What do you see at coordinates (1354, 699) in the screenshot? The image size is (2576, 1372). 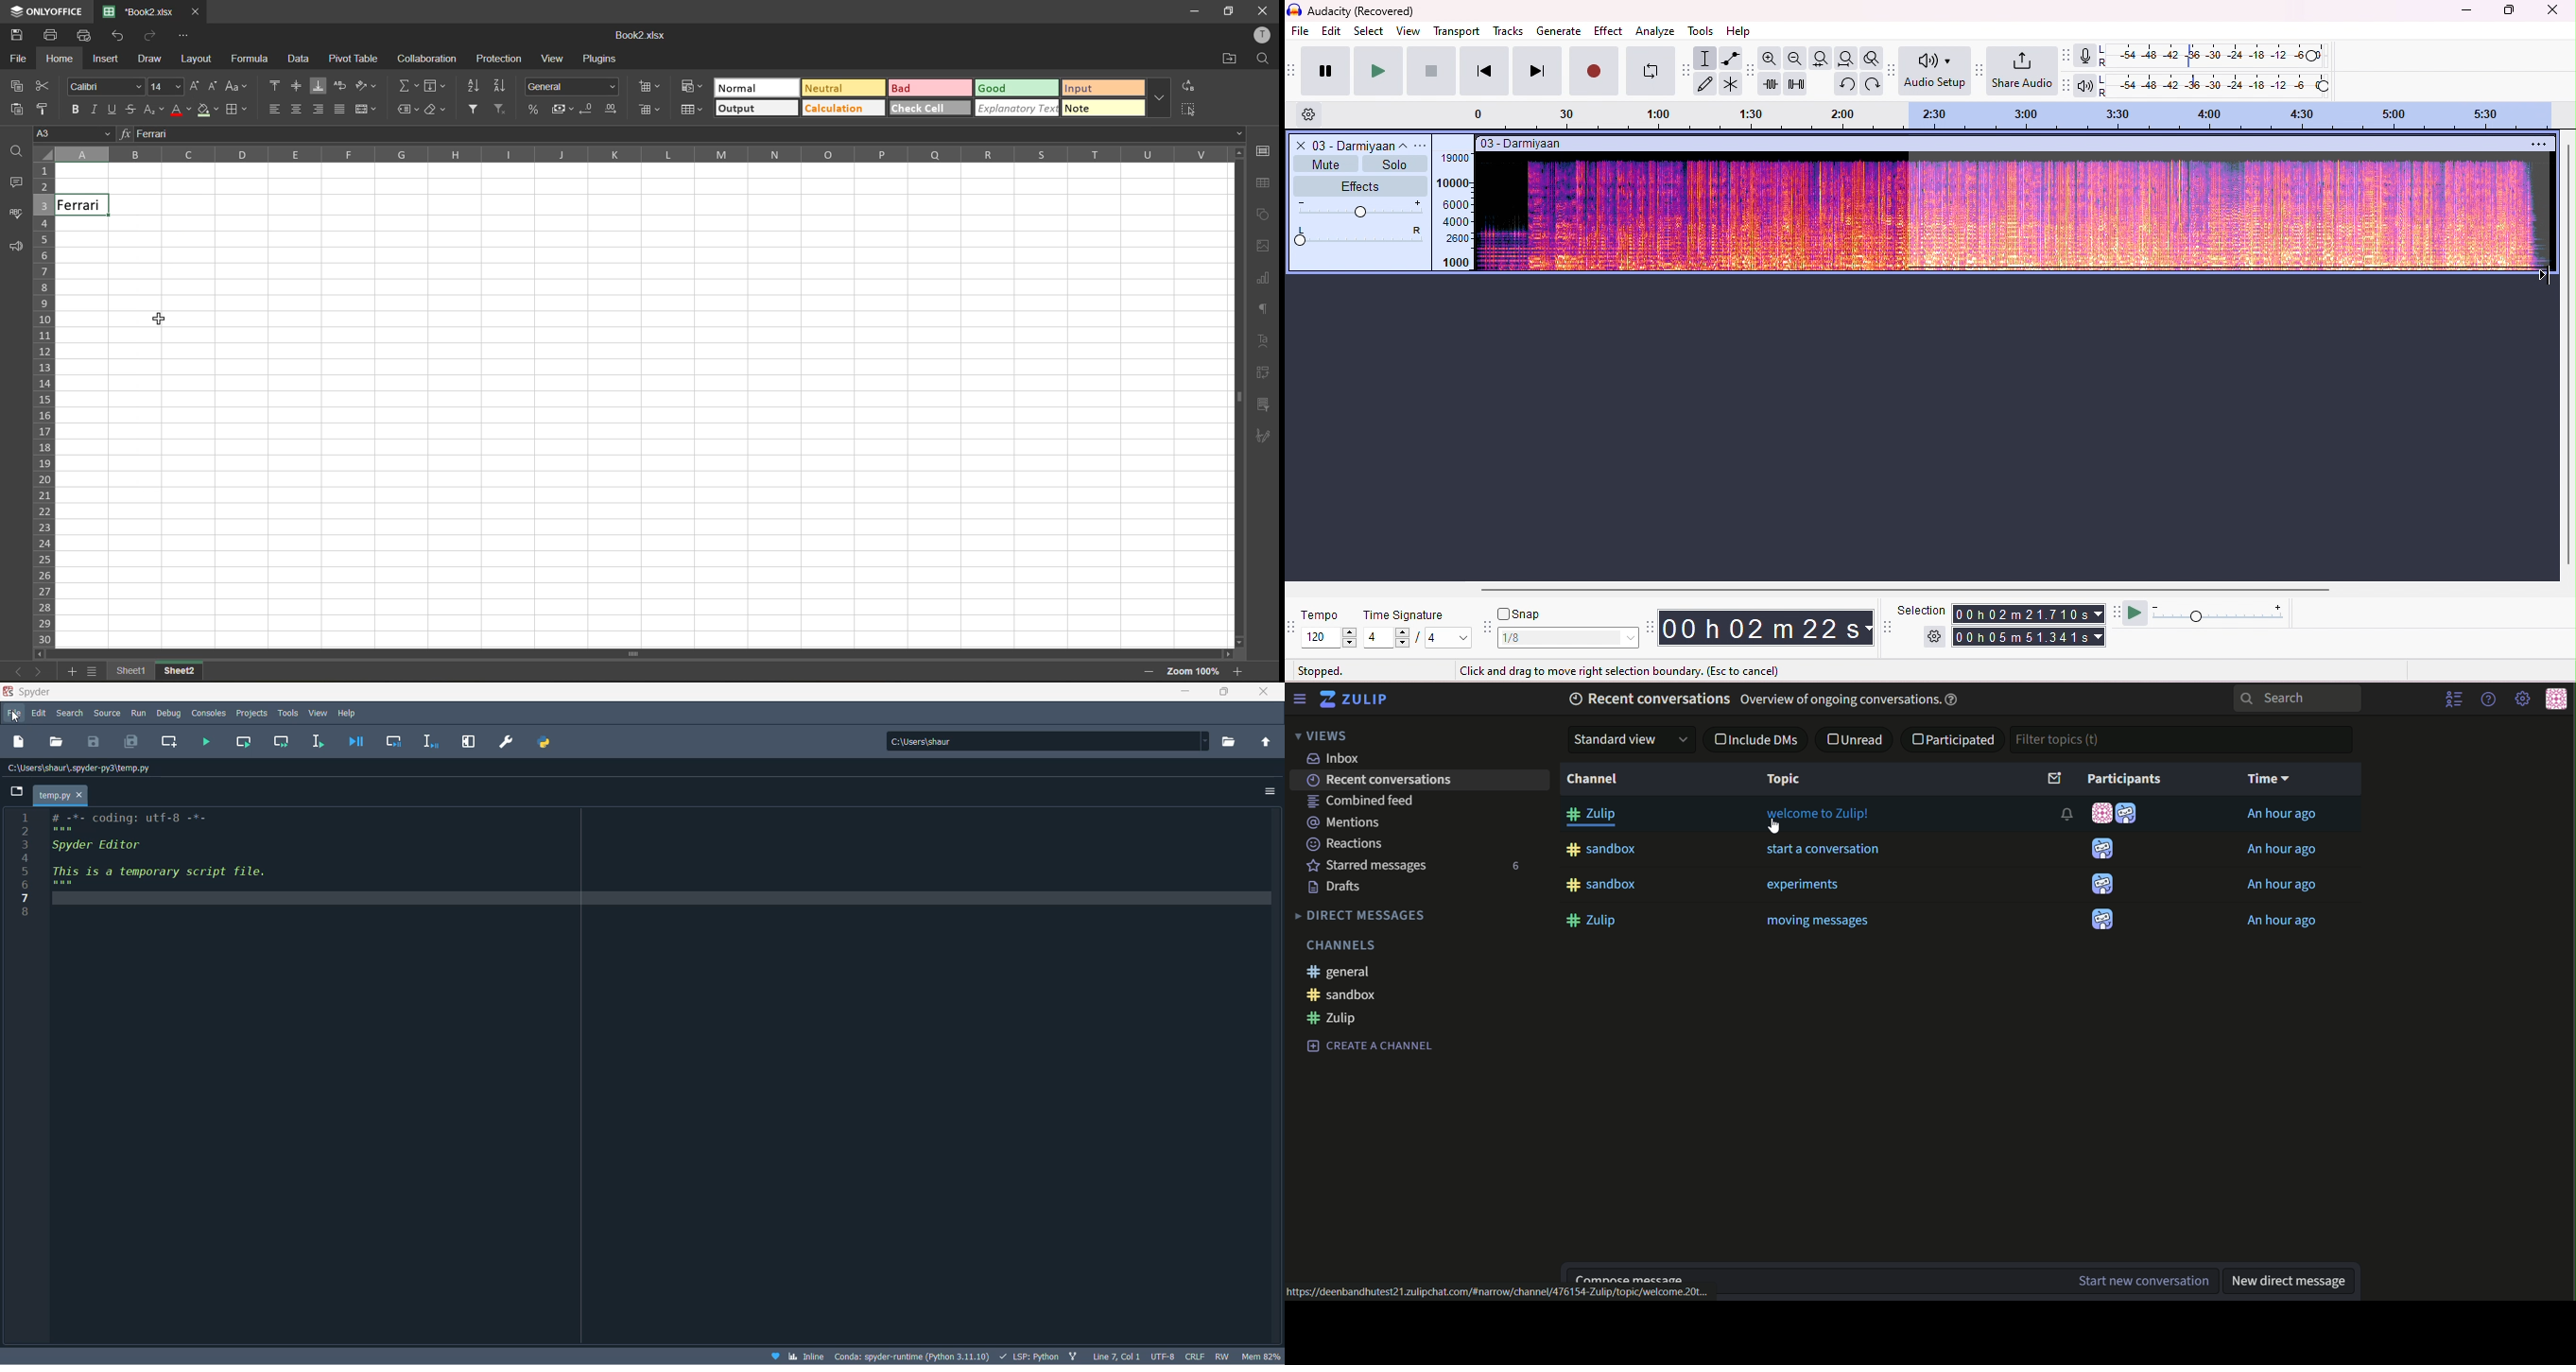 I see `logo and title` at bounding box center [1354, 699].